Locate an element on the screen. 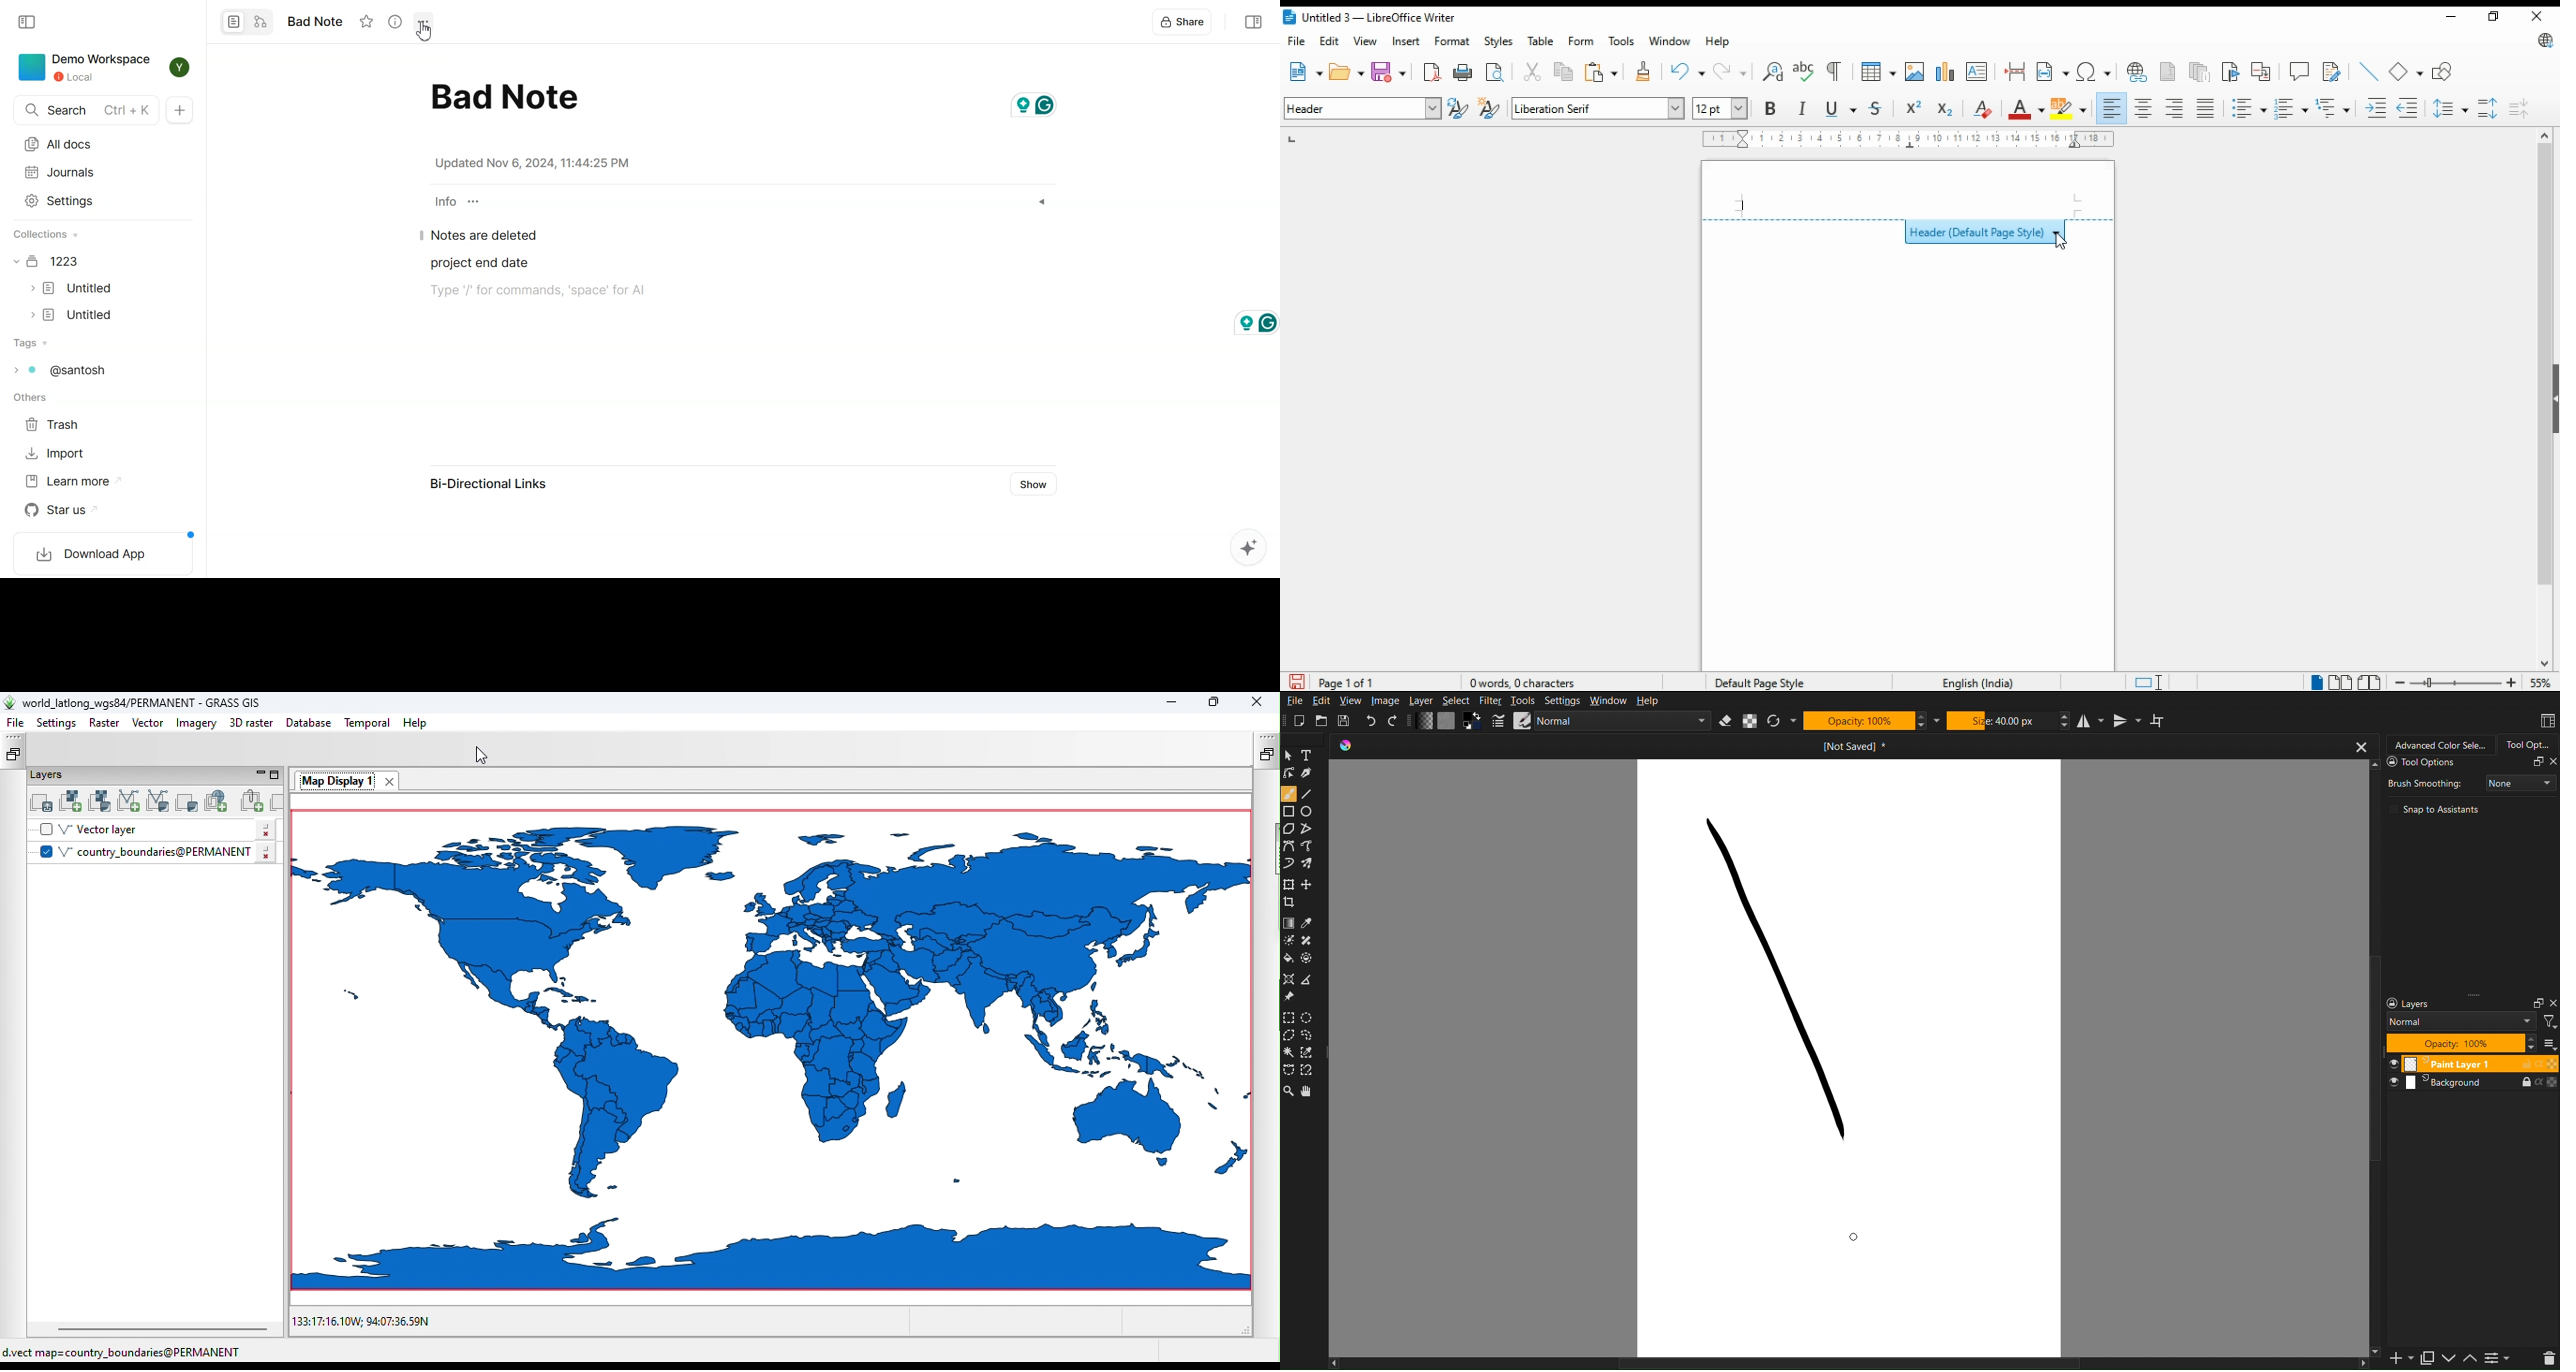  libre office update is located at coordinates (2542, 42).